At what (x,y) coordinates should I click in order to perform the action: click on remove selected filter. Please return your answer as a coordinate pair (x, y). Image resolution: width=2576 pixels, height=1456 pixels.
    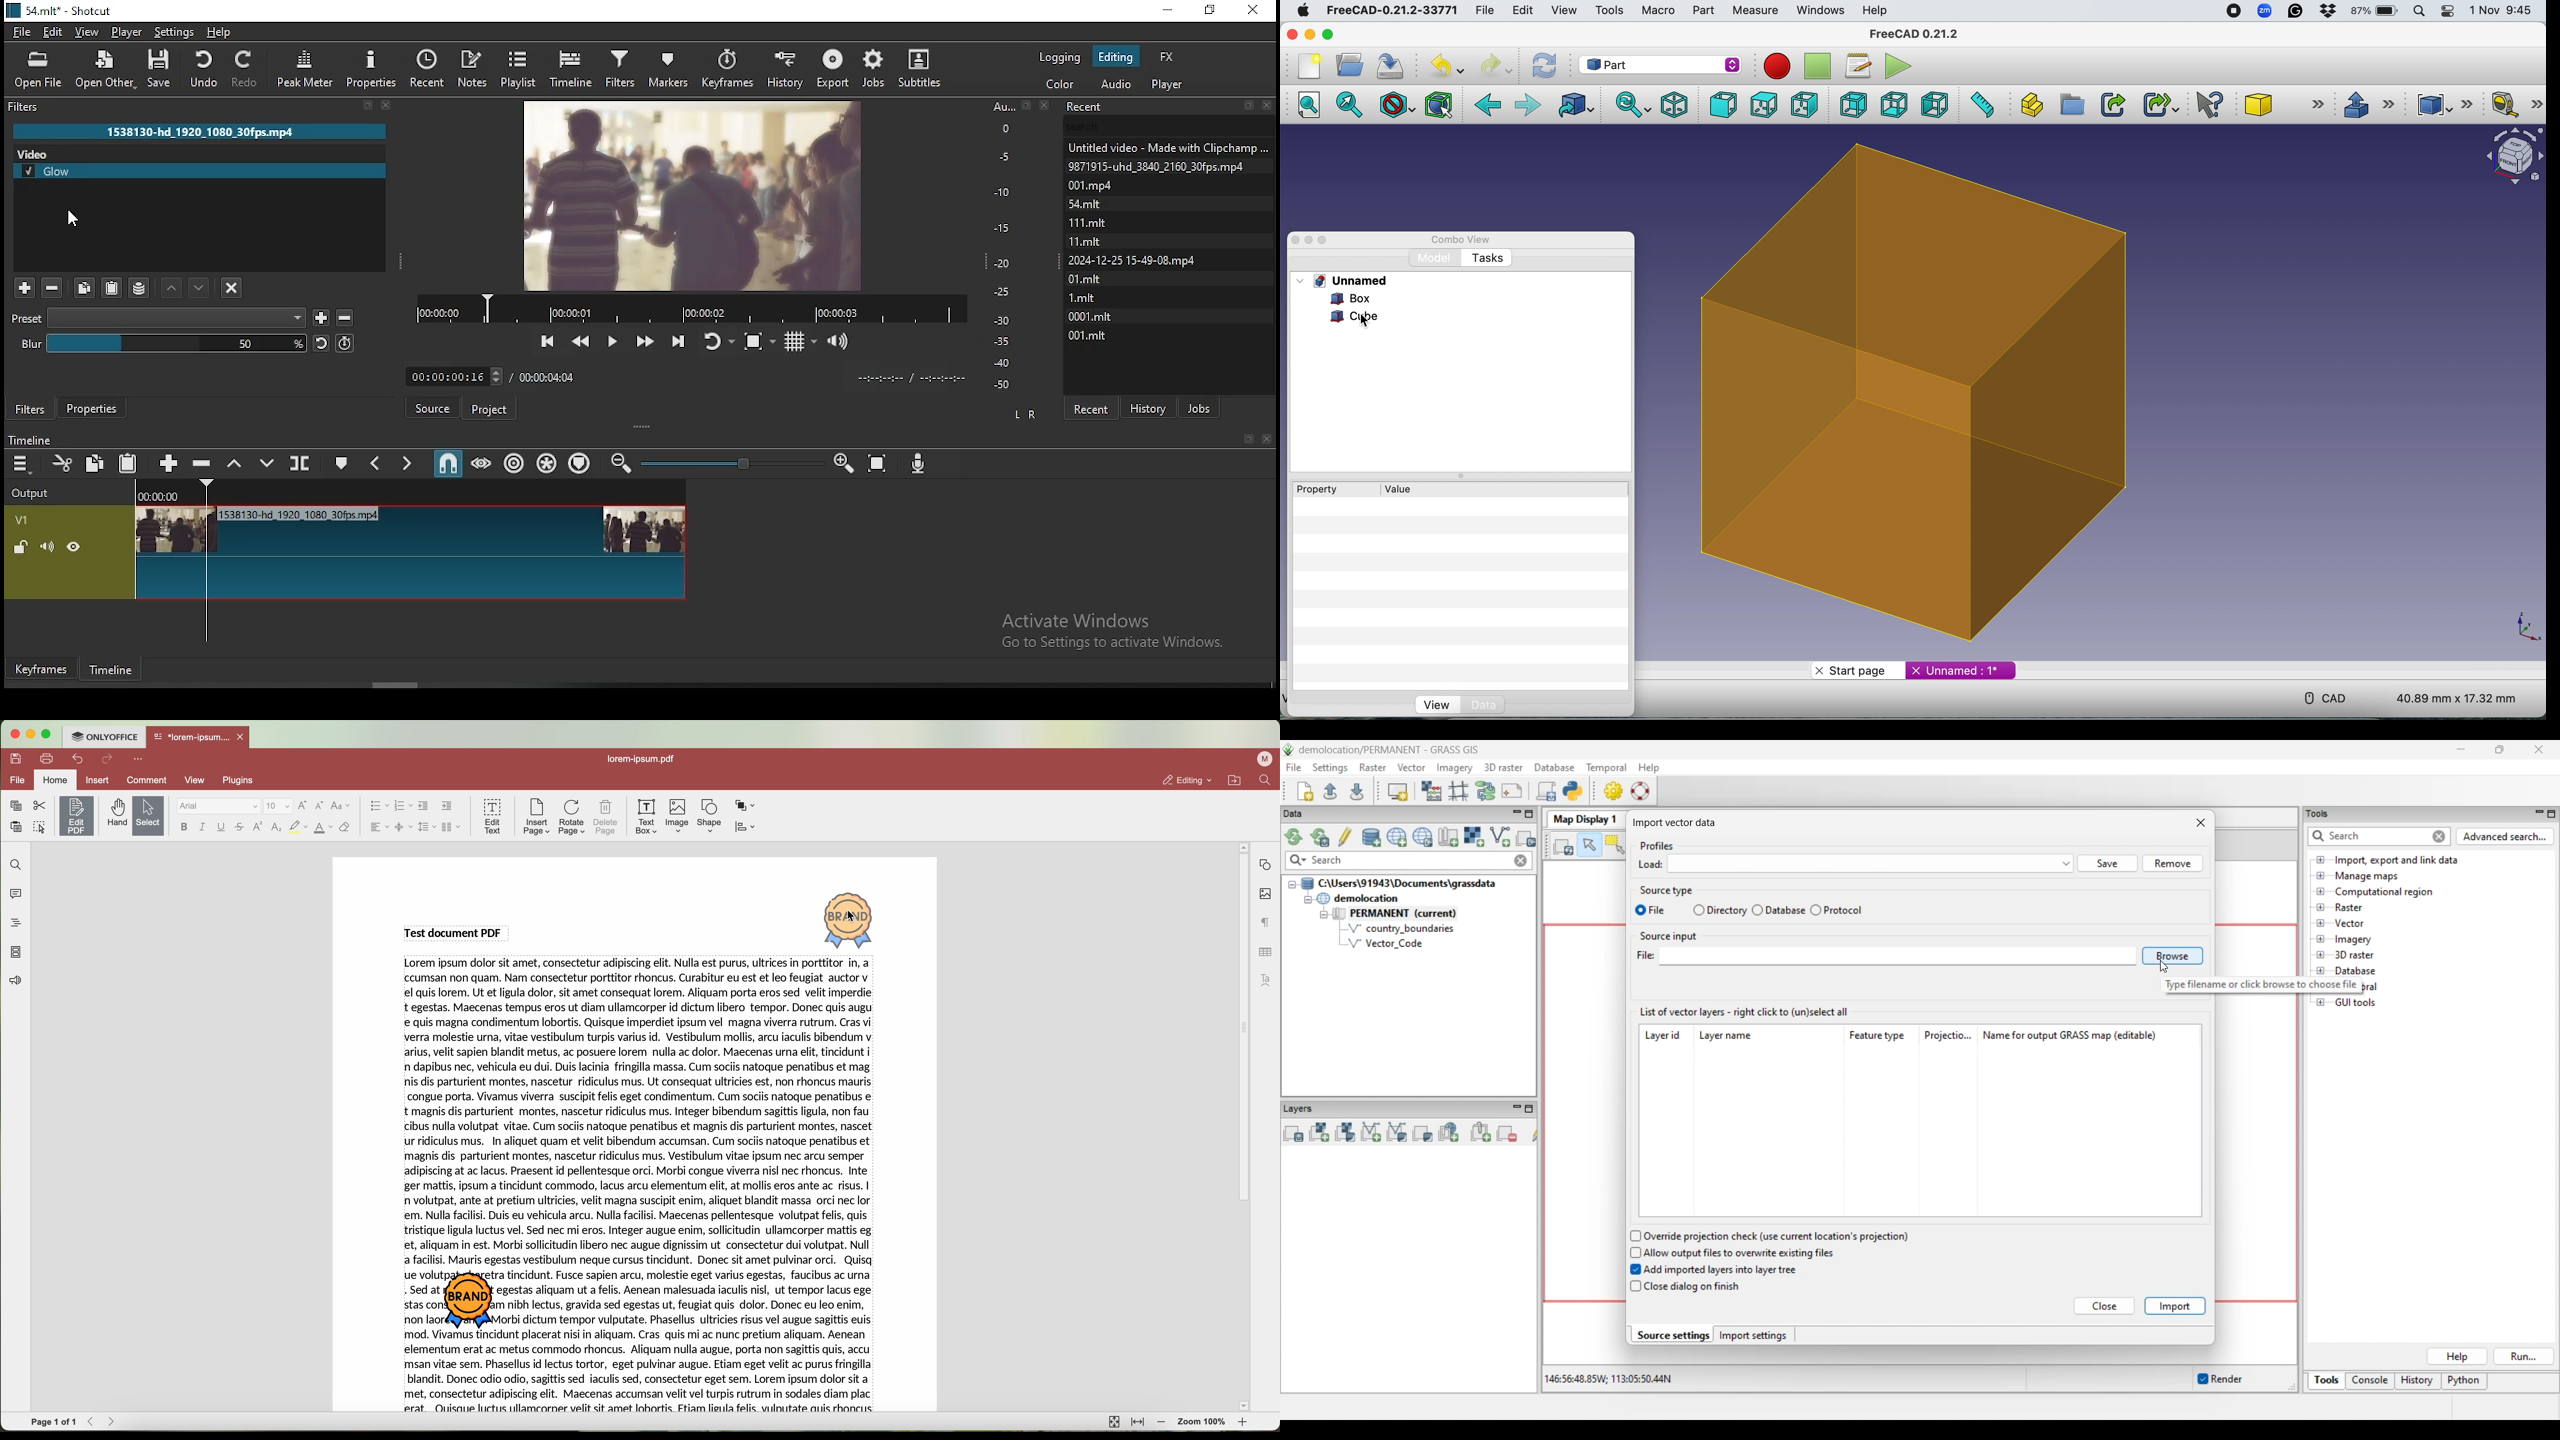
    Looking at the image, I should click on (54, 289).